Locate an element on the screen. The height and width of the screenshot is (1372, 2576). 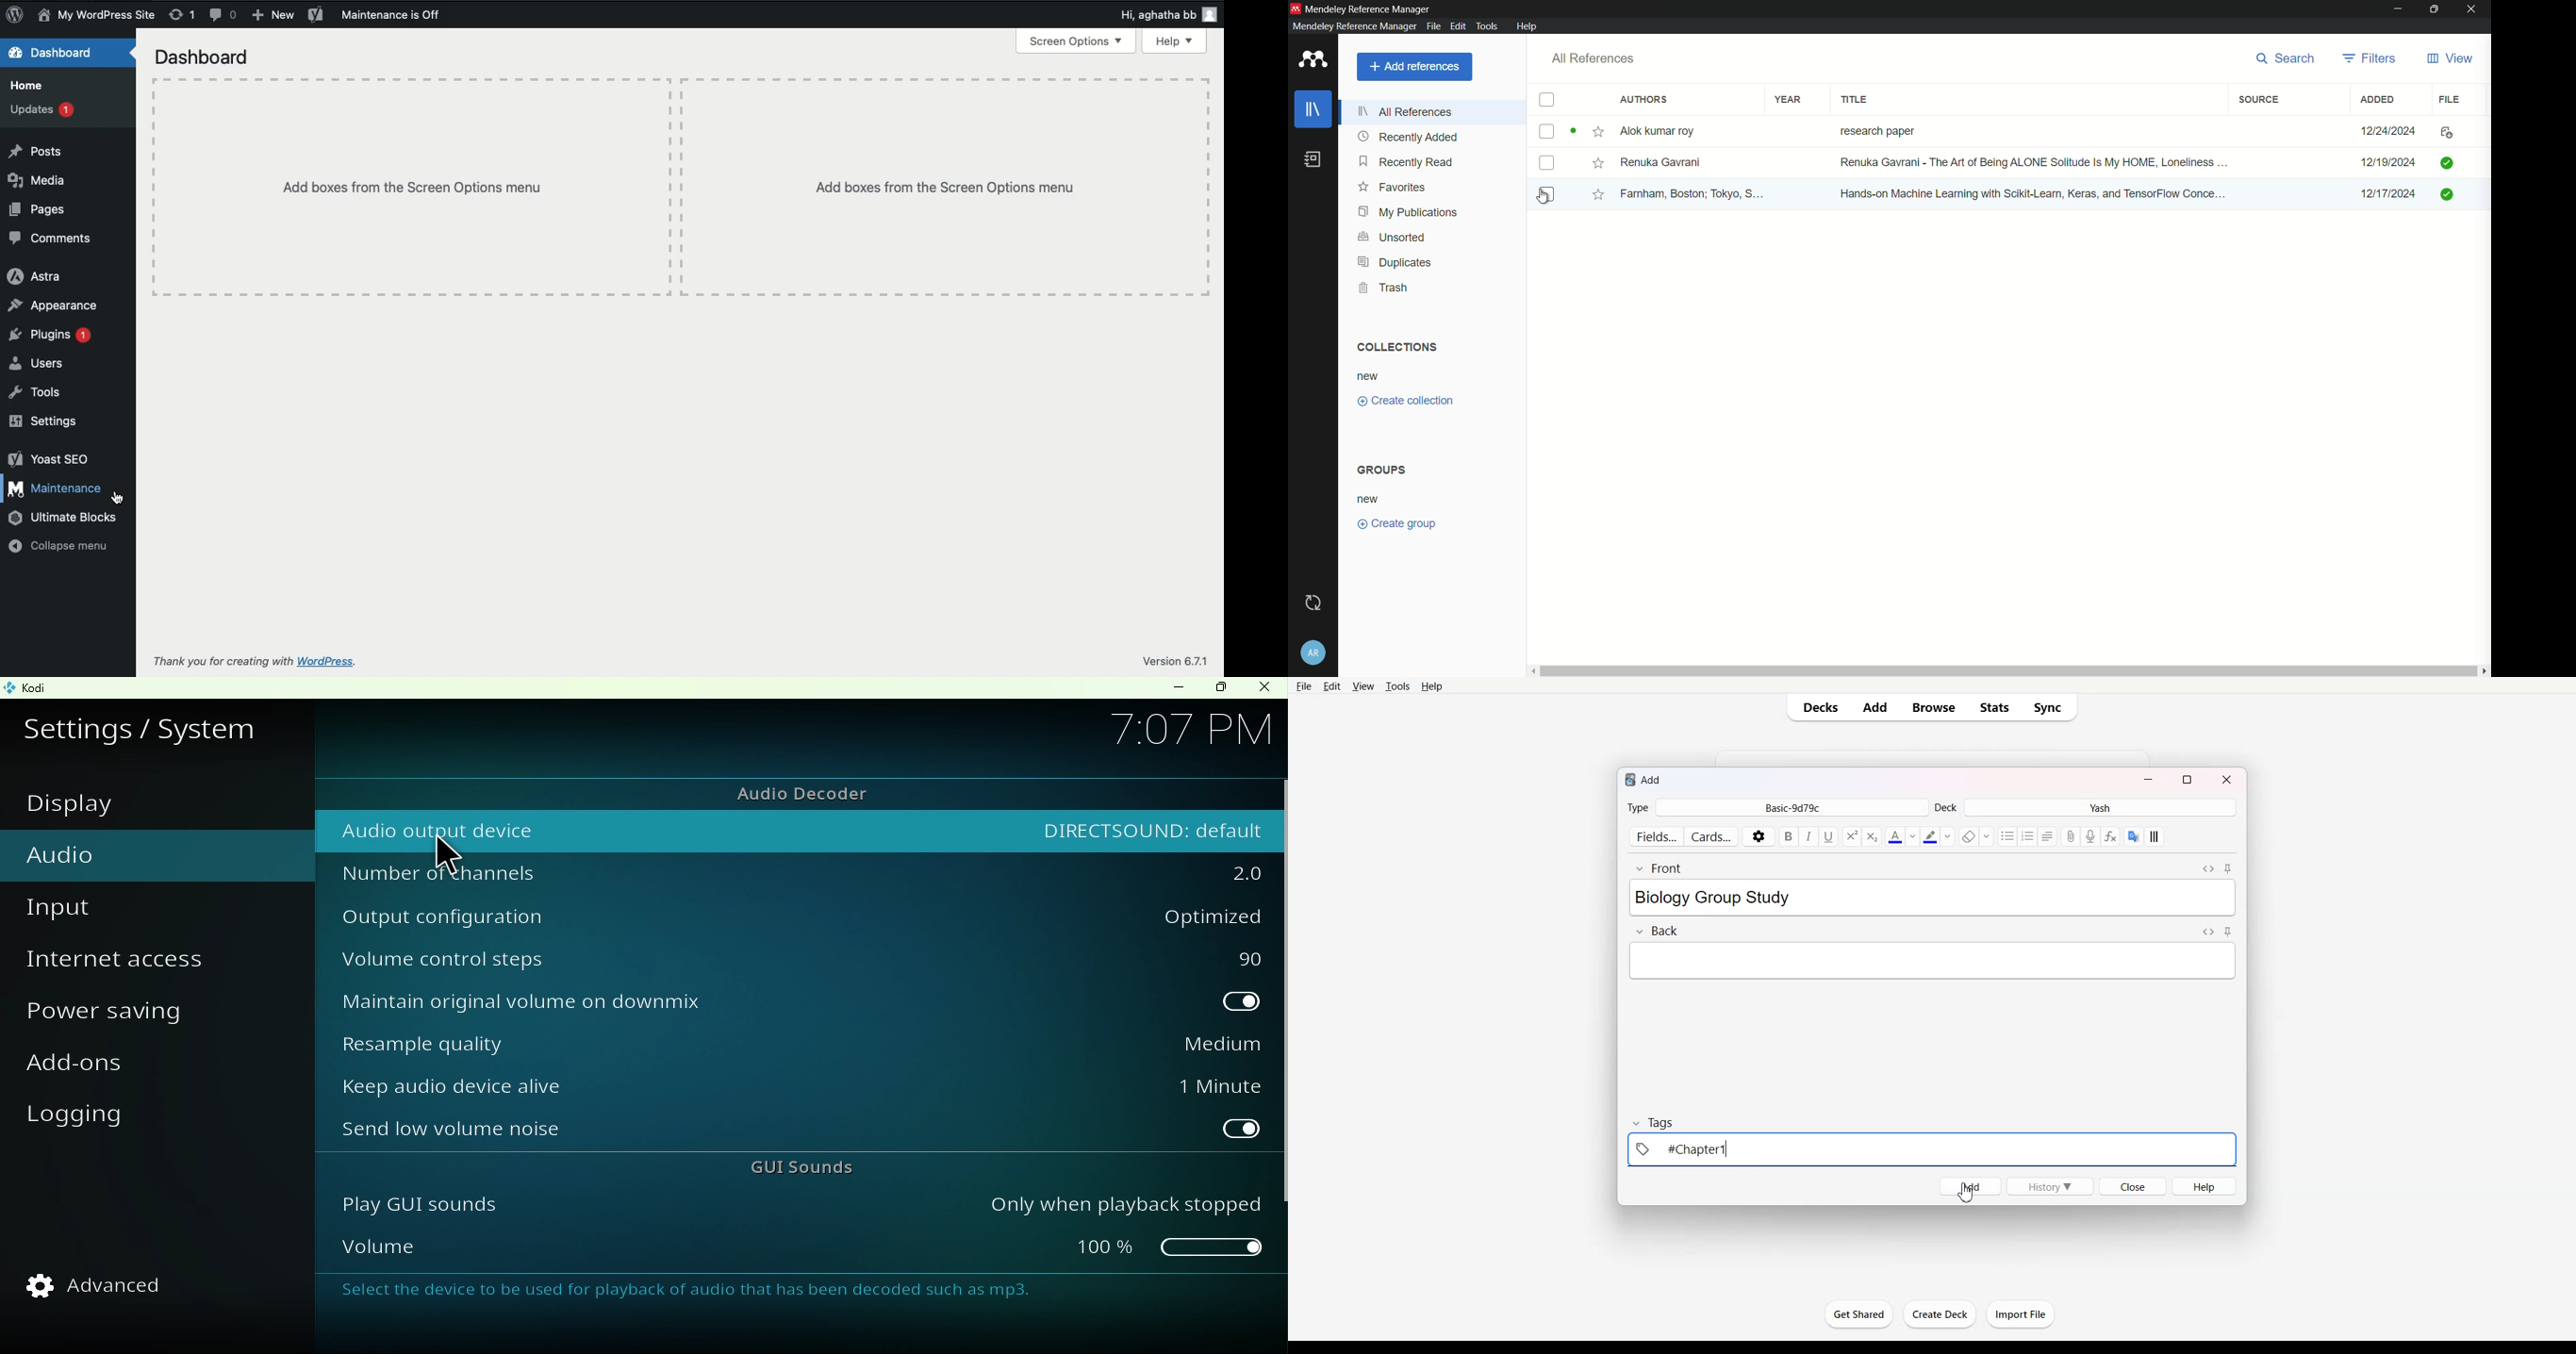
Updates is located at coordinates (42, 110).